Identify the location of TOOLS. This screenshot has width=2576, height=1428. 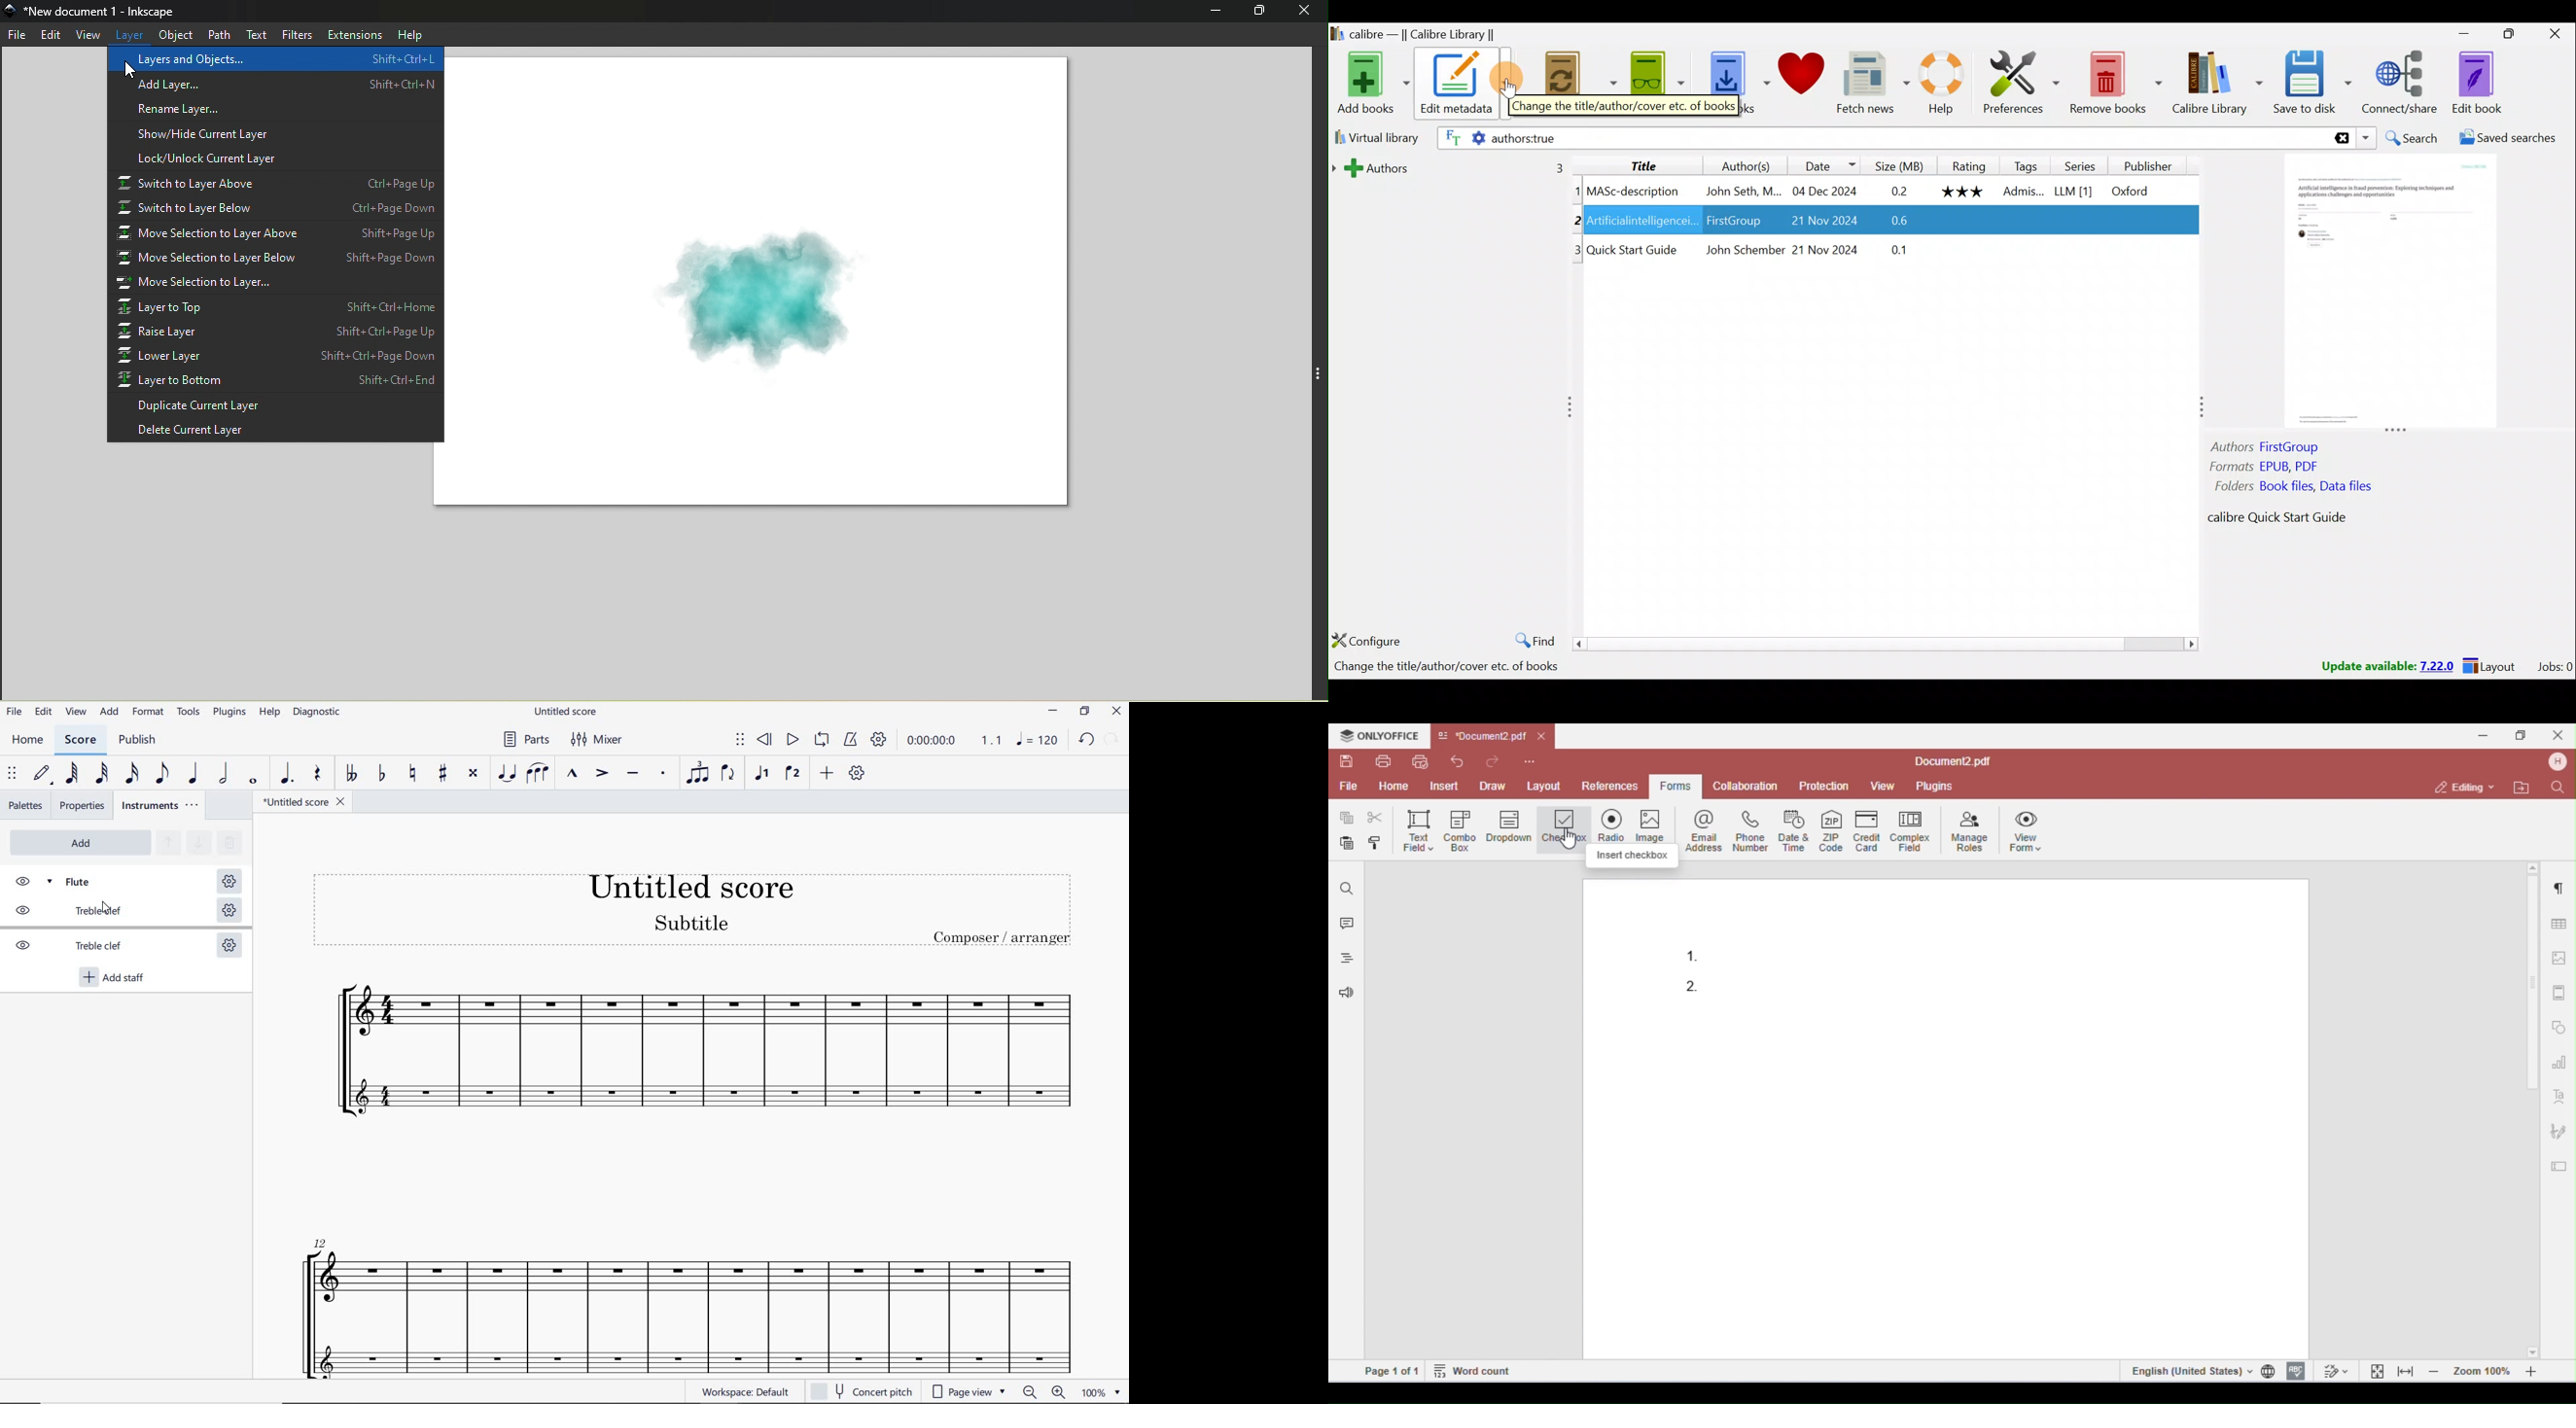
(189, 713).